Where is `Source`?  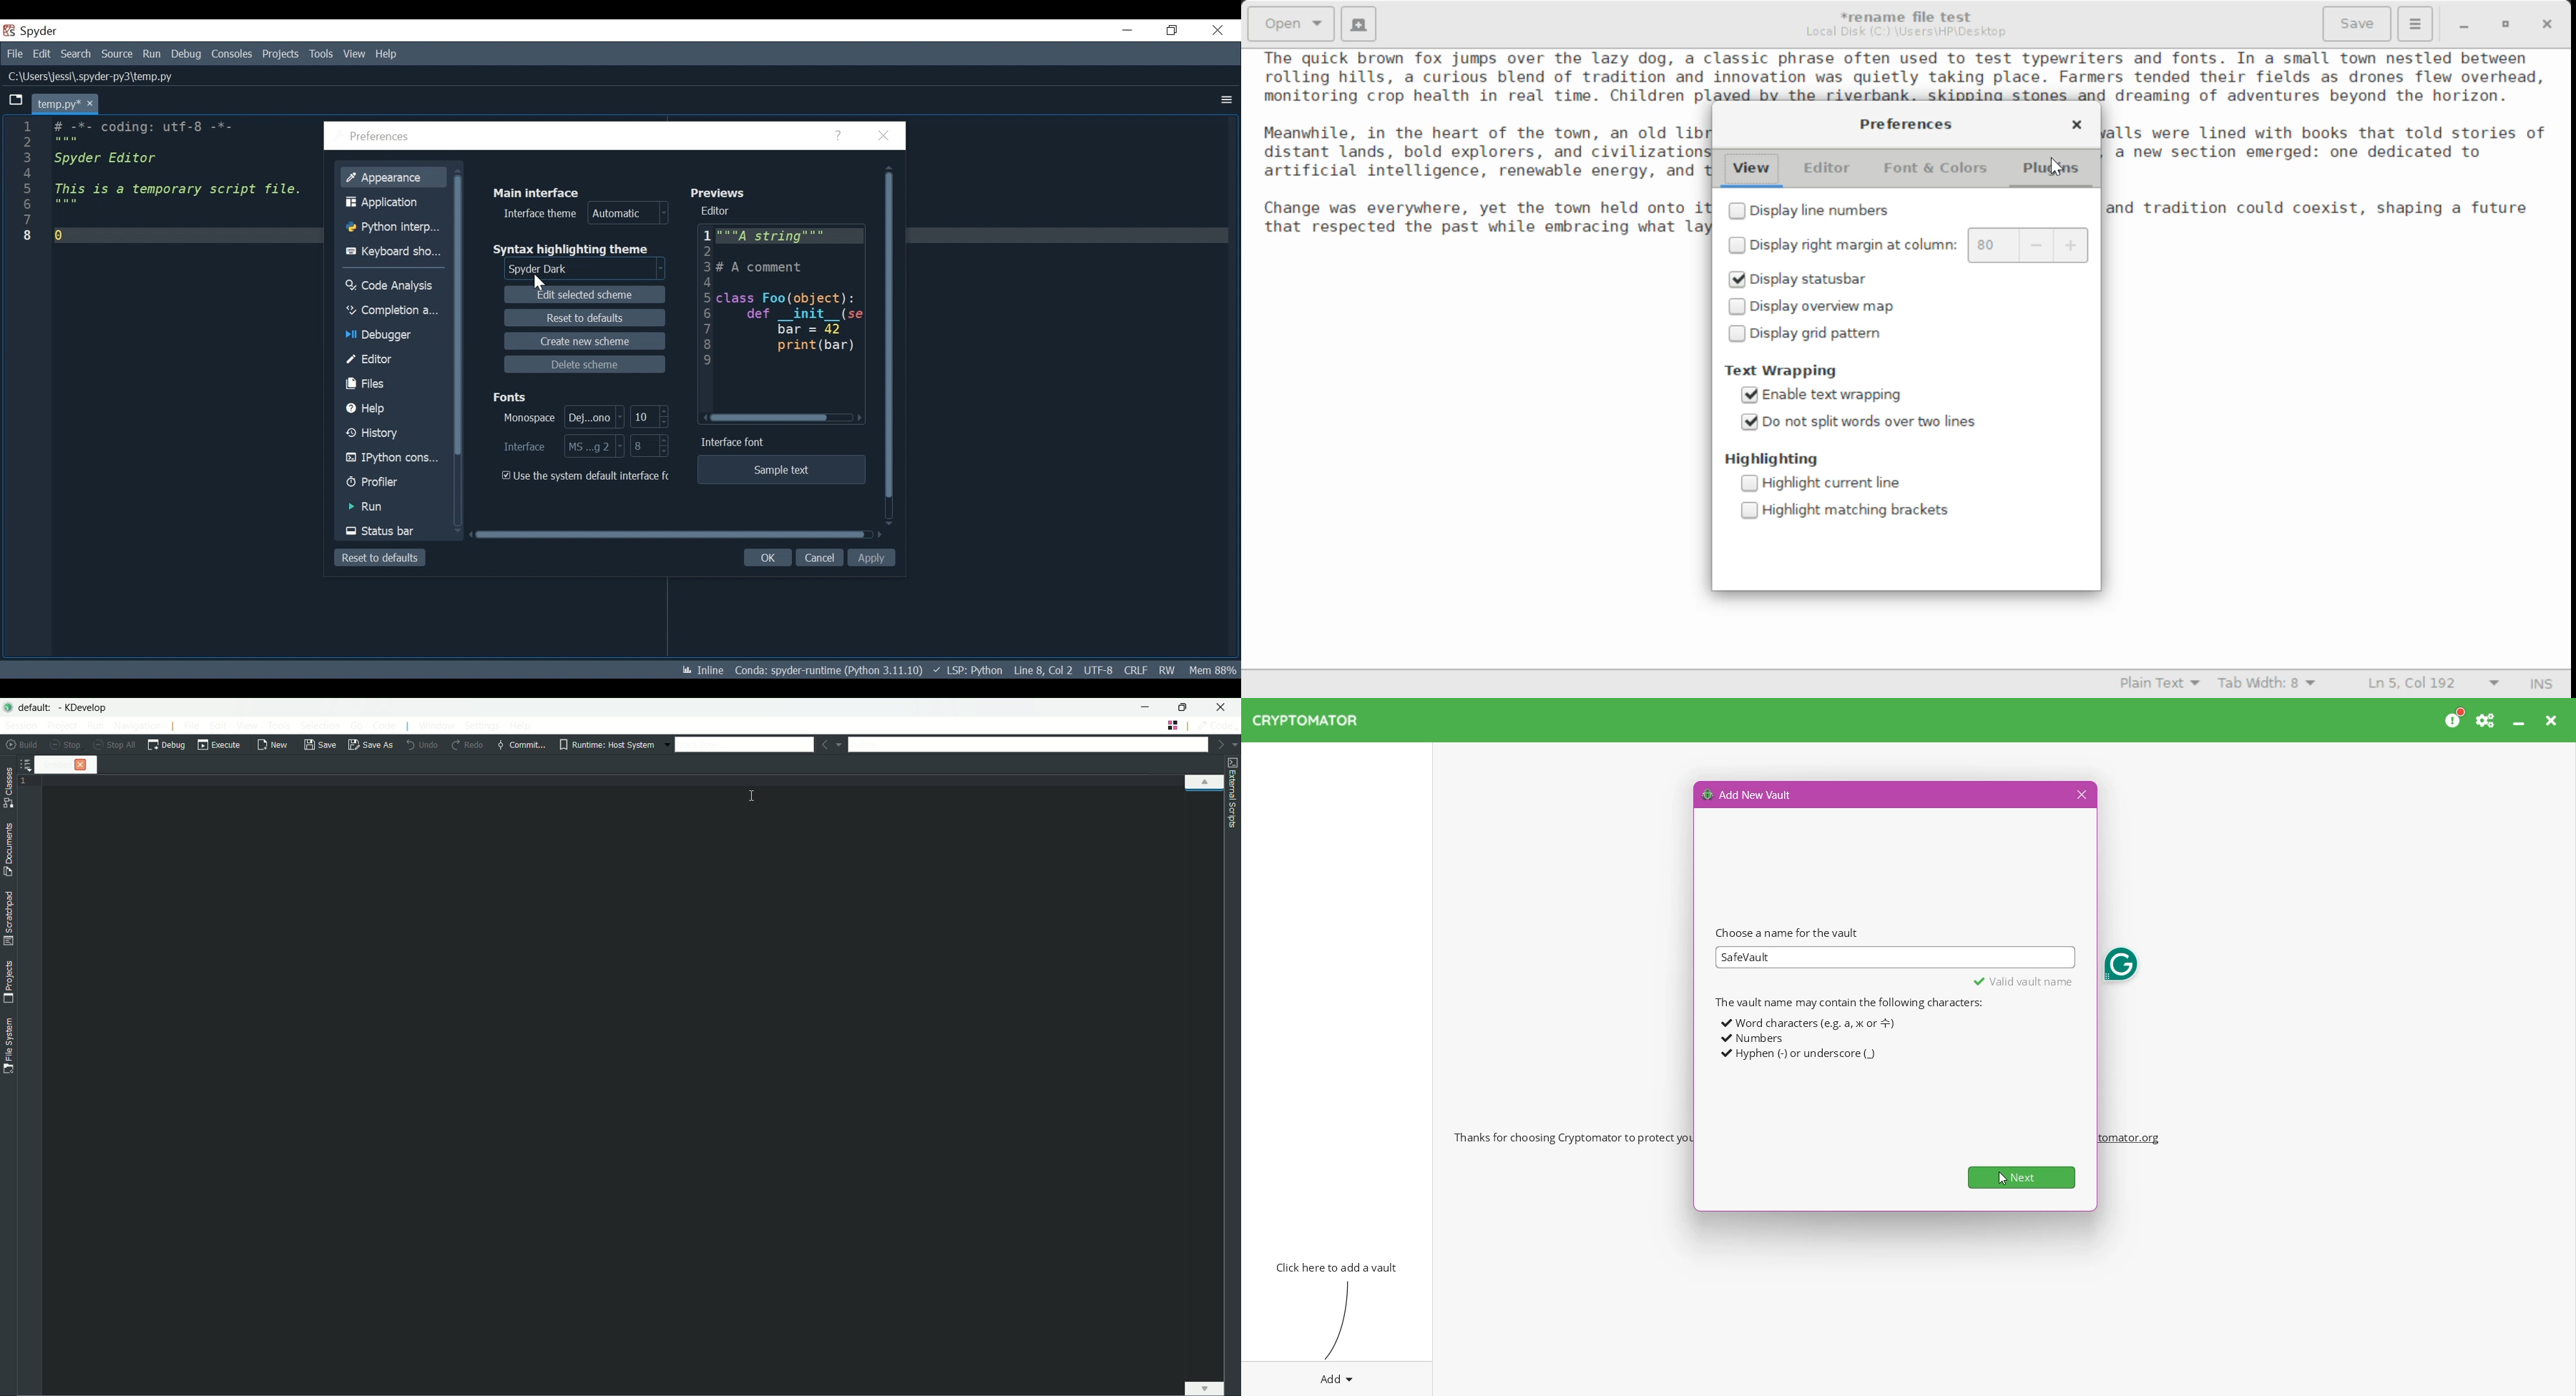
Source is located at coordinates (117, 54).